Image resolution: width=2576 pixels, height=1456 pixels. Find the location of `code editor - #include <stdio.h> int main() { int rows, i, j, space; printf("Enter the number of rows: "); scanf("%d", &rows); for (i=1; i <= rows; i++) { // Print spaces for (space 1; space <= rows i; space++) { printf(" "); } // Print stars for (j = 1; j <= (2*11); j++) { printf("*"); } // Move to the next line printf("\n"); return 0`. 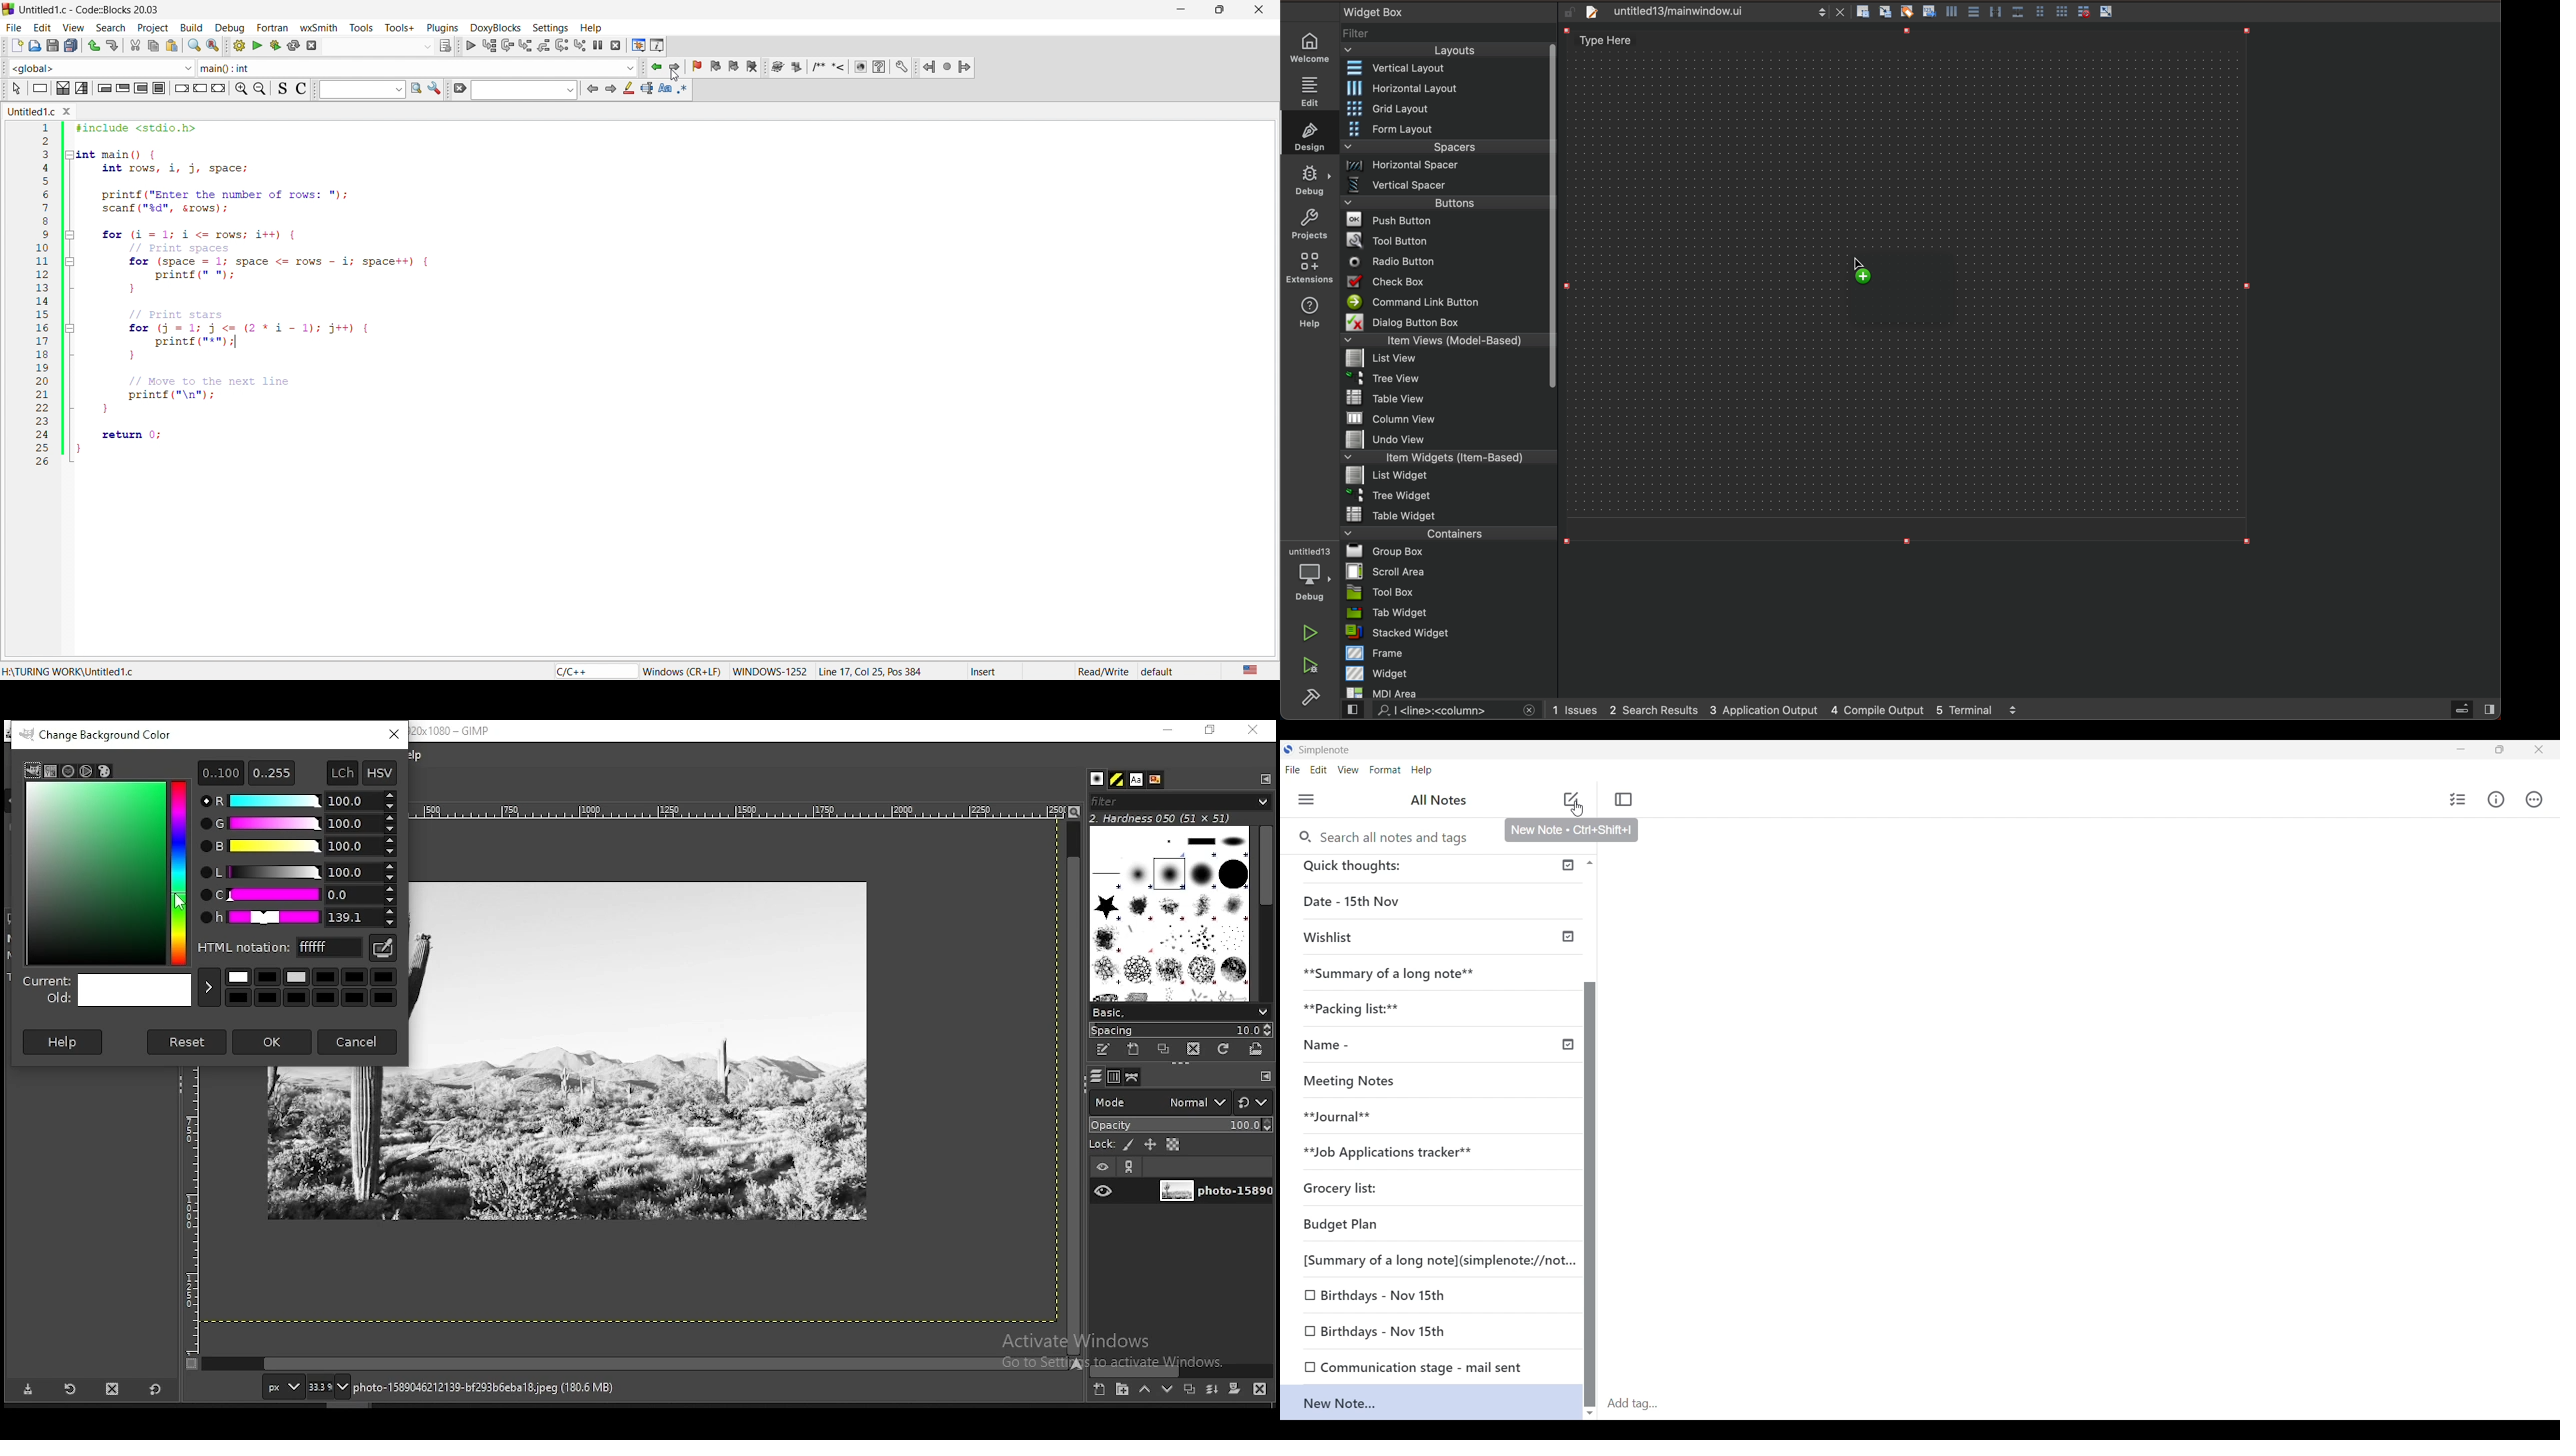

code editor - #include <stdio.h> int main() { int rows, i, j, space; printf("Enter the number of rows: "); scanf("%d", &rows); for (i=1; i <= rows; i++) { // Print spaces for (space 1; space <= rows i; space++) { printf(" "); } // Print stars for (j = 1; j <= (2*11); j++) { printf("*"); } // Move to the next line printf("\n"); return 0 is located at coordinates (645, 301).